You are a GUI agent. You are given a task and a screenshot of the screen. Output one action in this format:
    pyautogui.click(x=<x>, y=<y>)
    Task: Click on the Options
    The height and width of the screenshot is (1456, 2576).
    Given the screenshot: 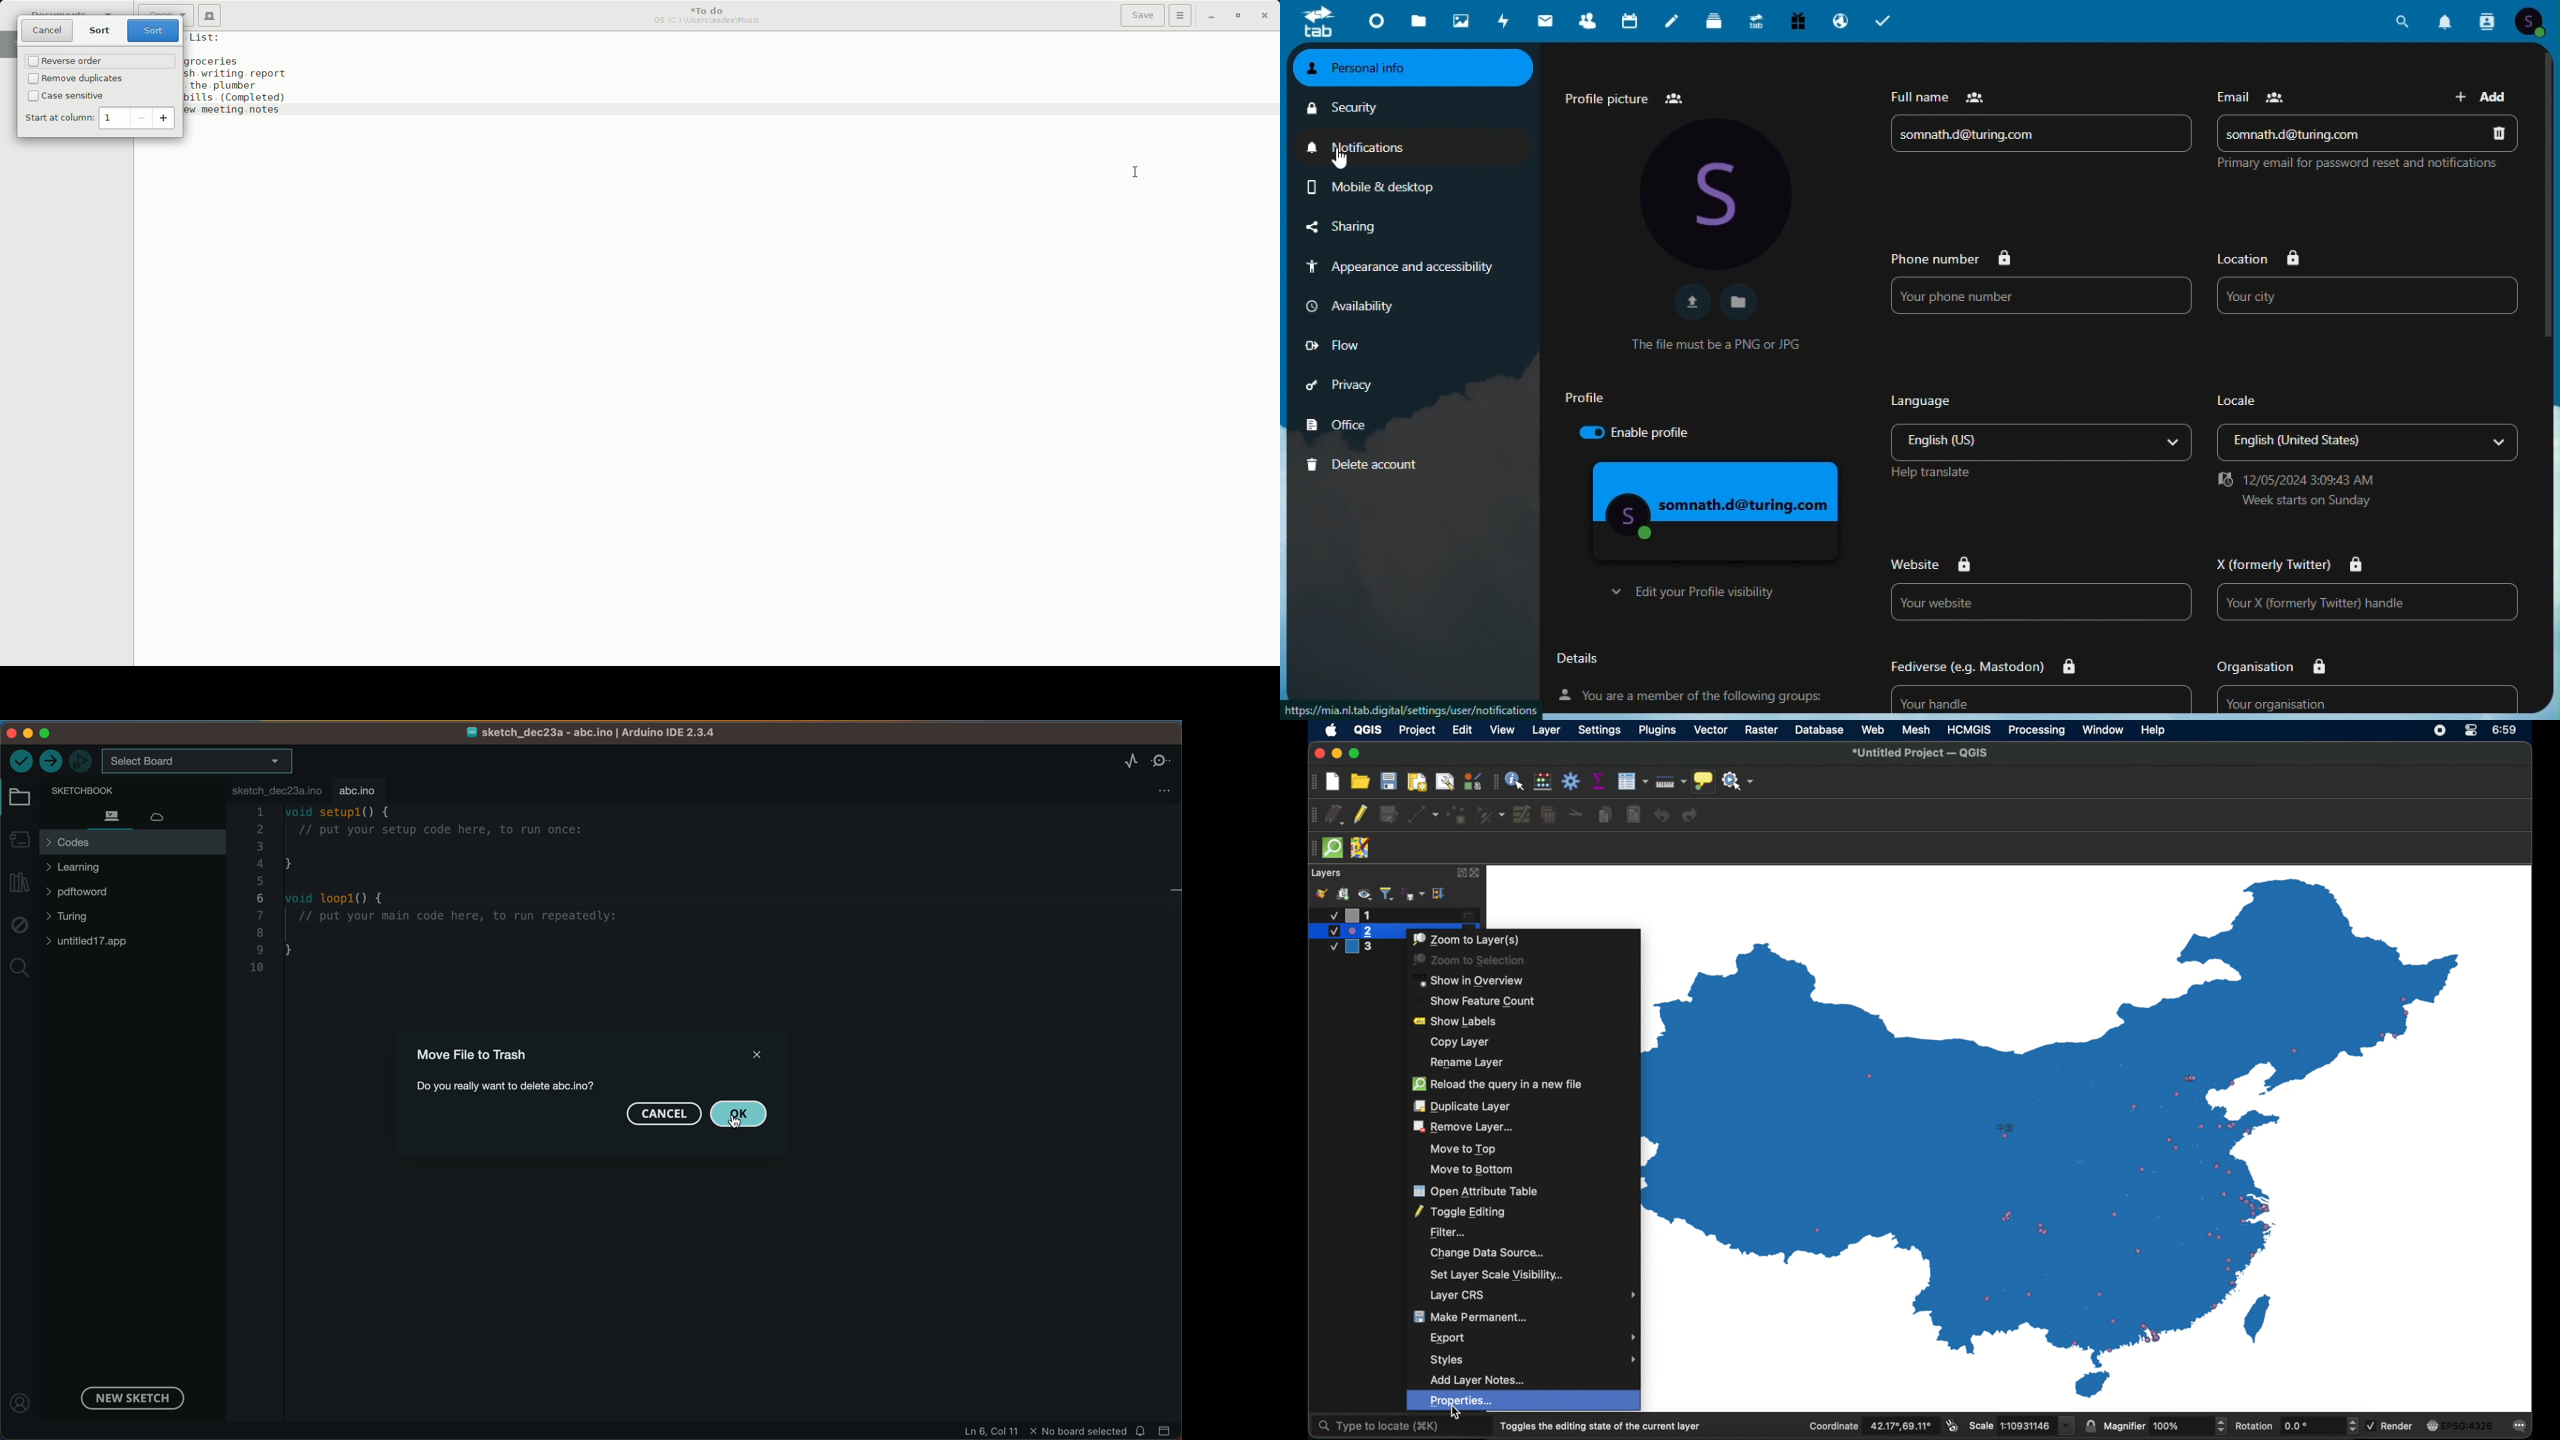 What is the action you would take?
    pyautogui.click(x=1181, y=16)
    